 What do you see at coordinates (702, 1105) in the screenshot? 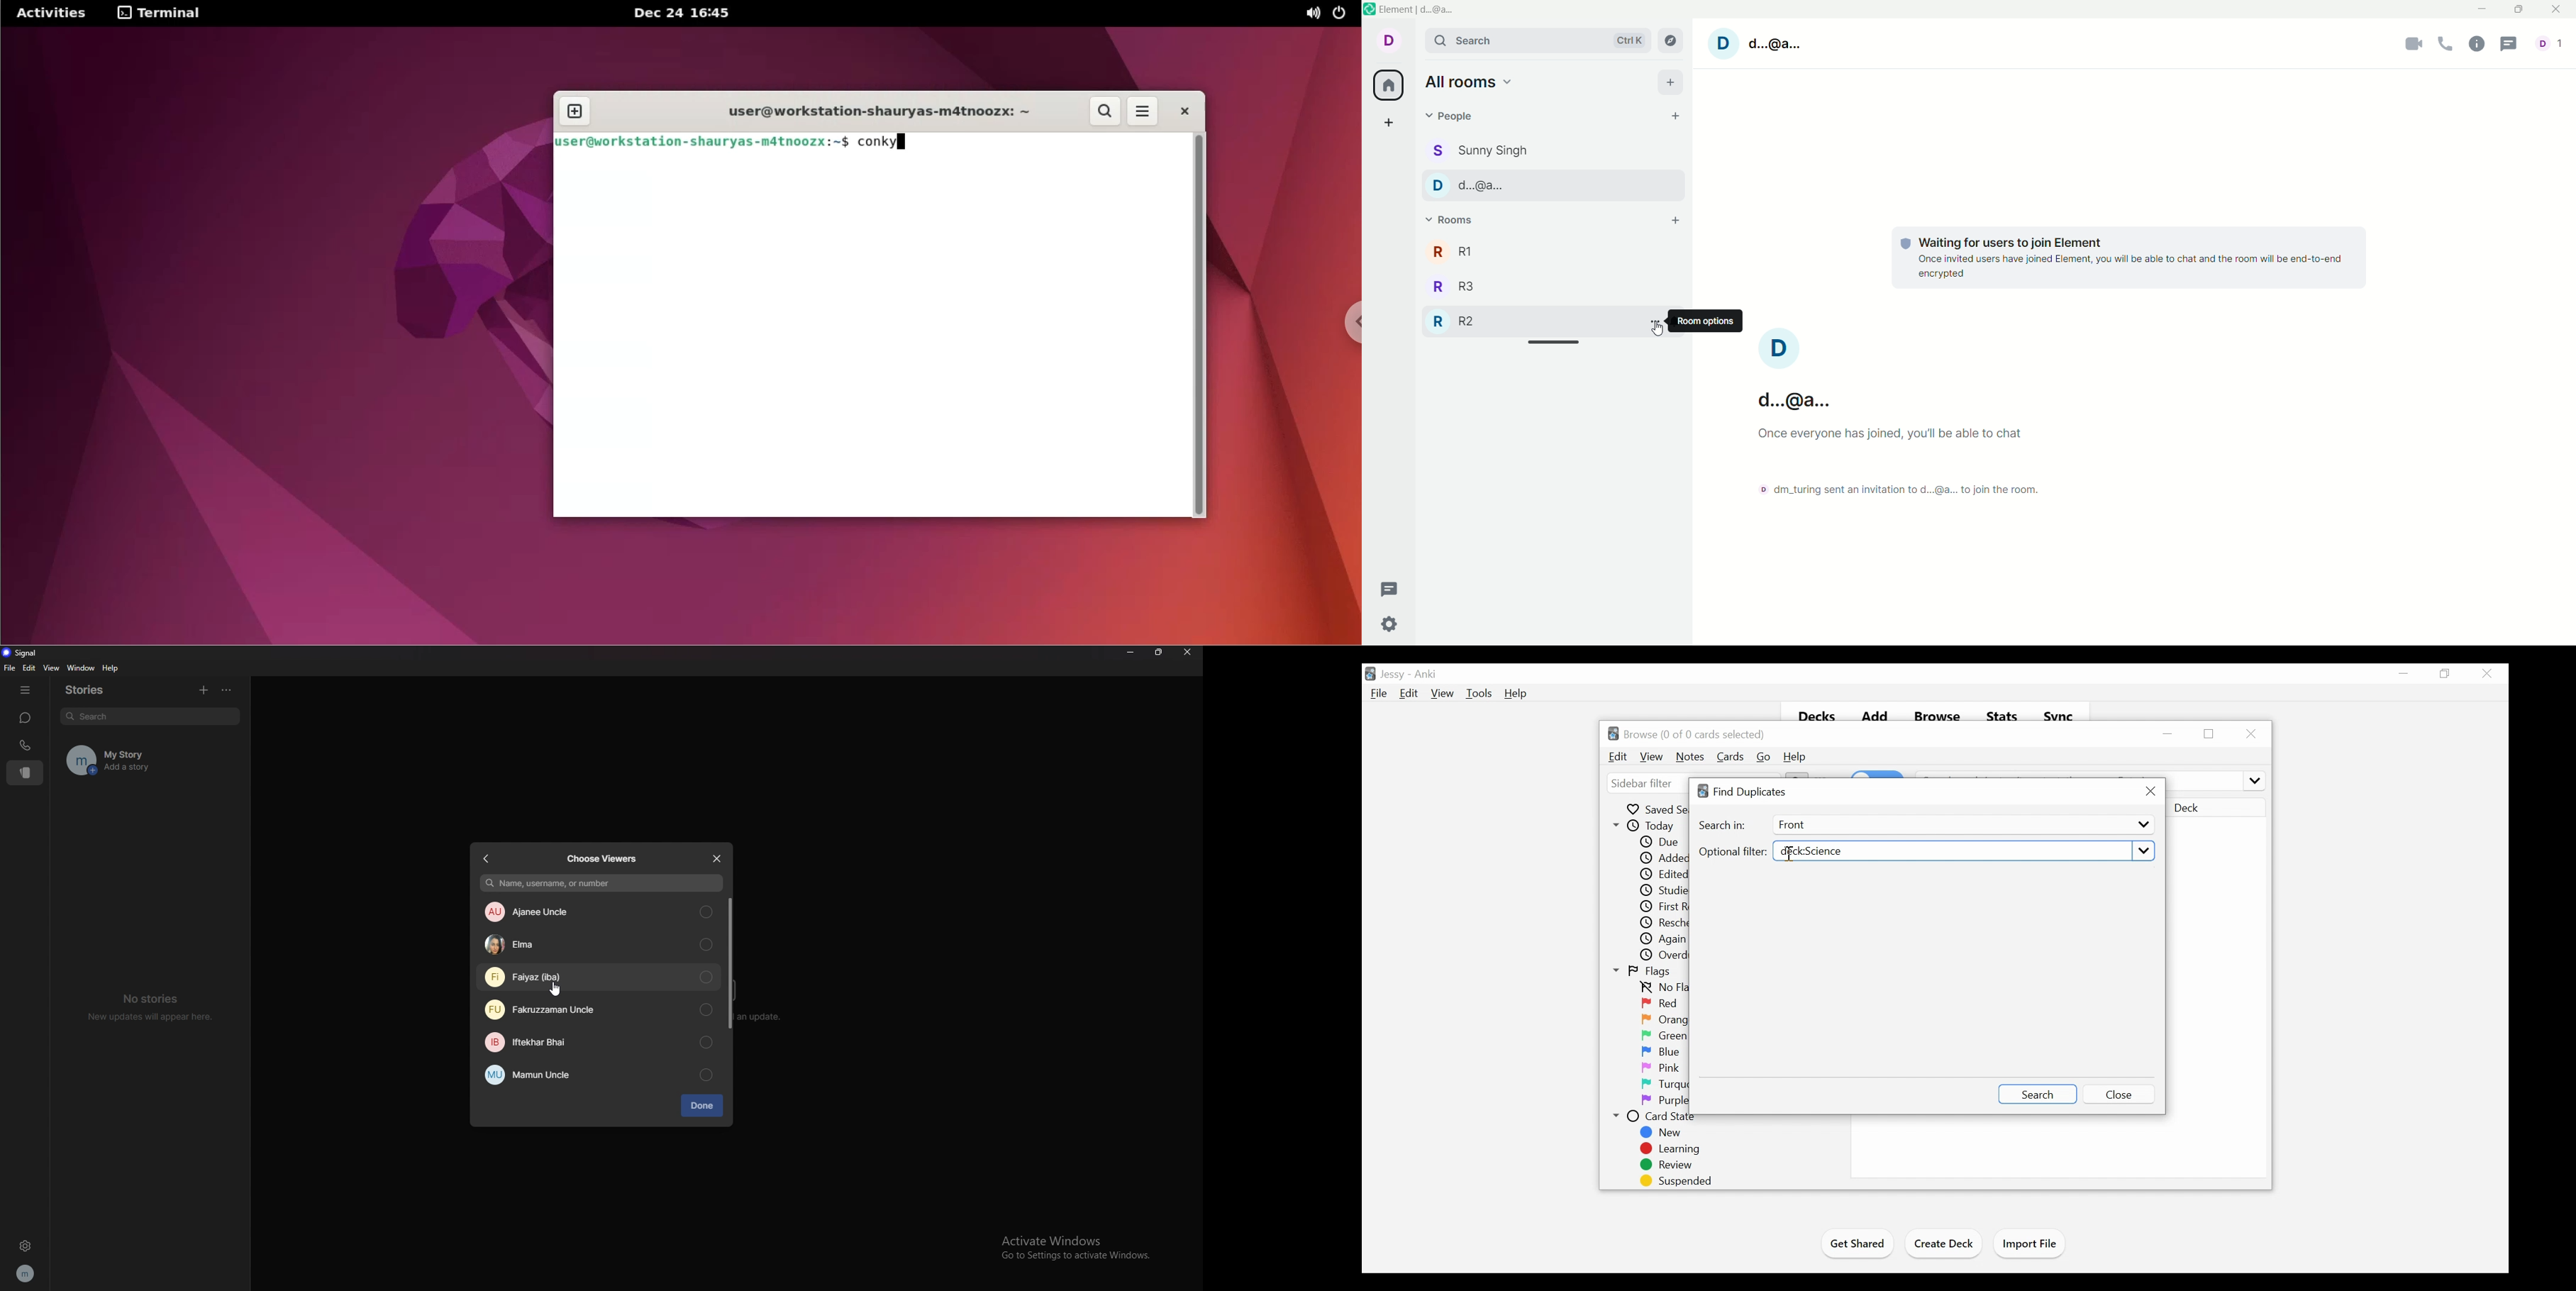
I see `done` at bounding box center [702, 1105].